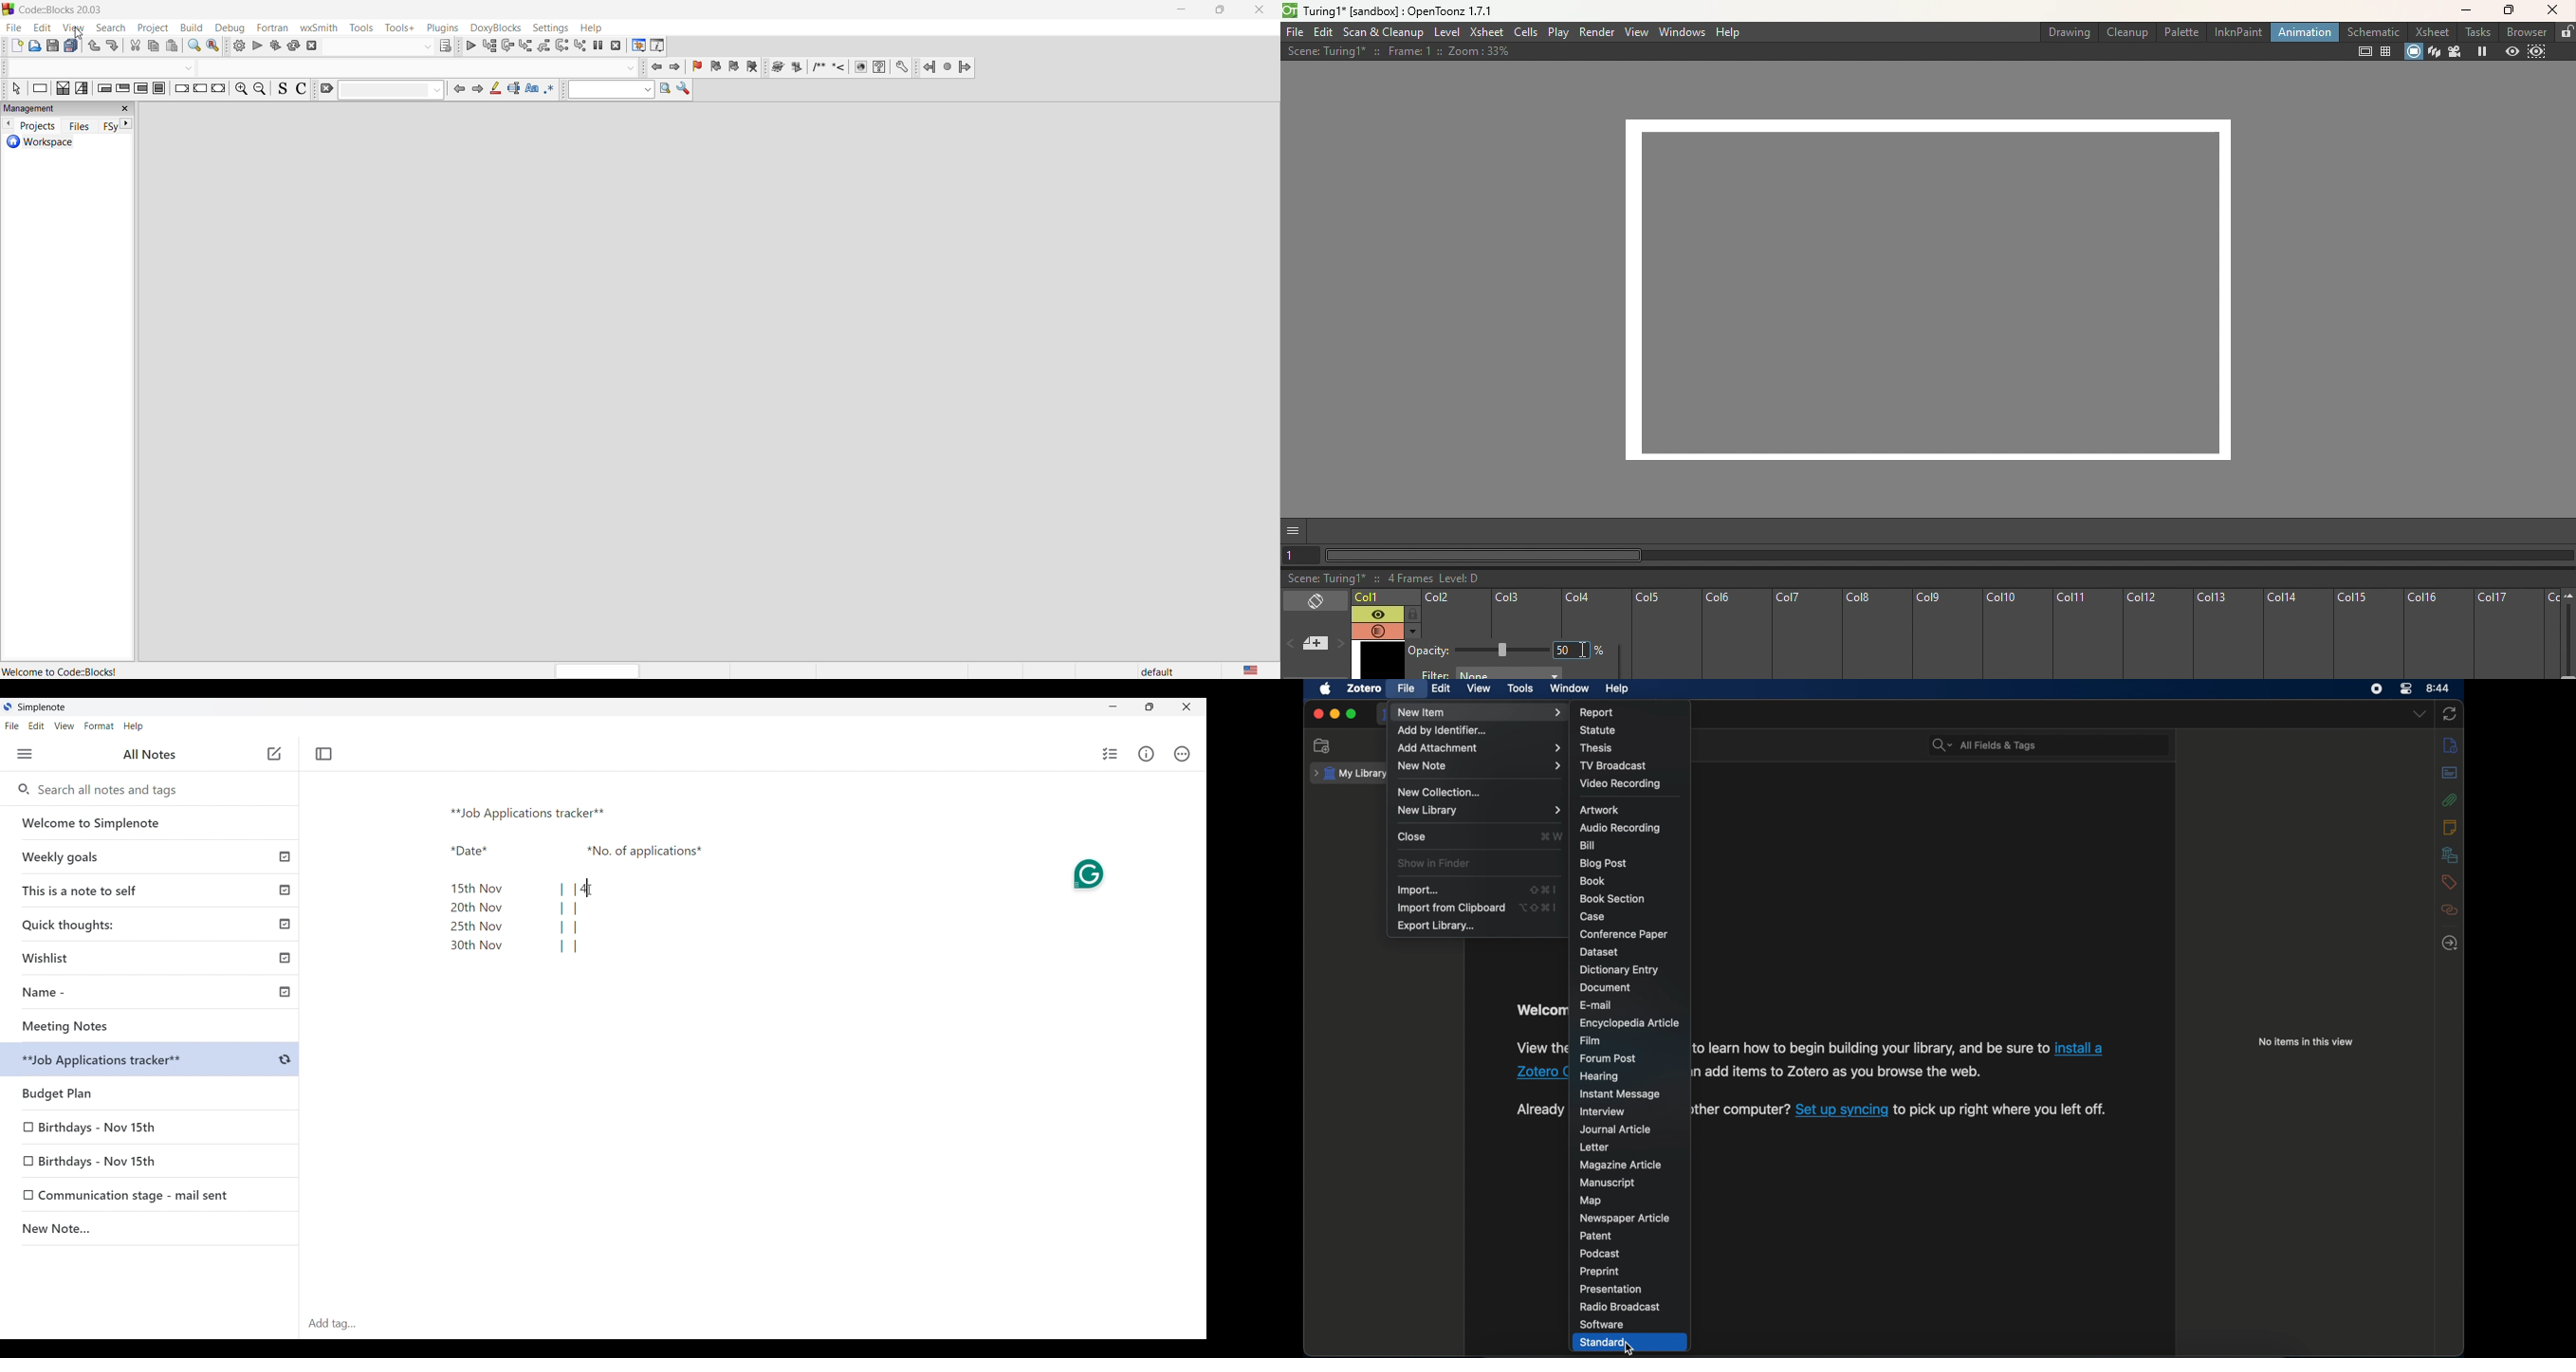 The image size is (2576, 1372). Describe the element at coordinates (1605, 863) in the screenshot. I see `blog post` at that location.